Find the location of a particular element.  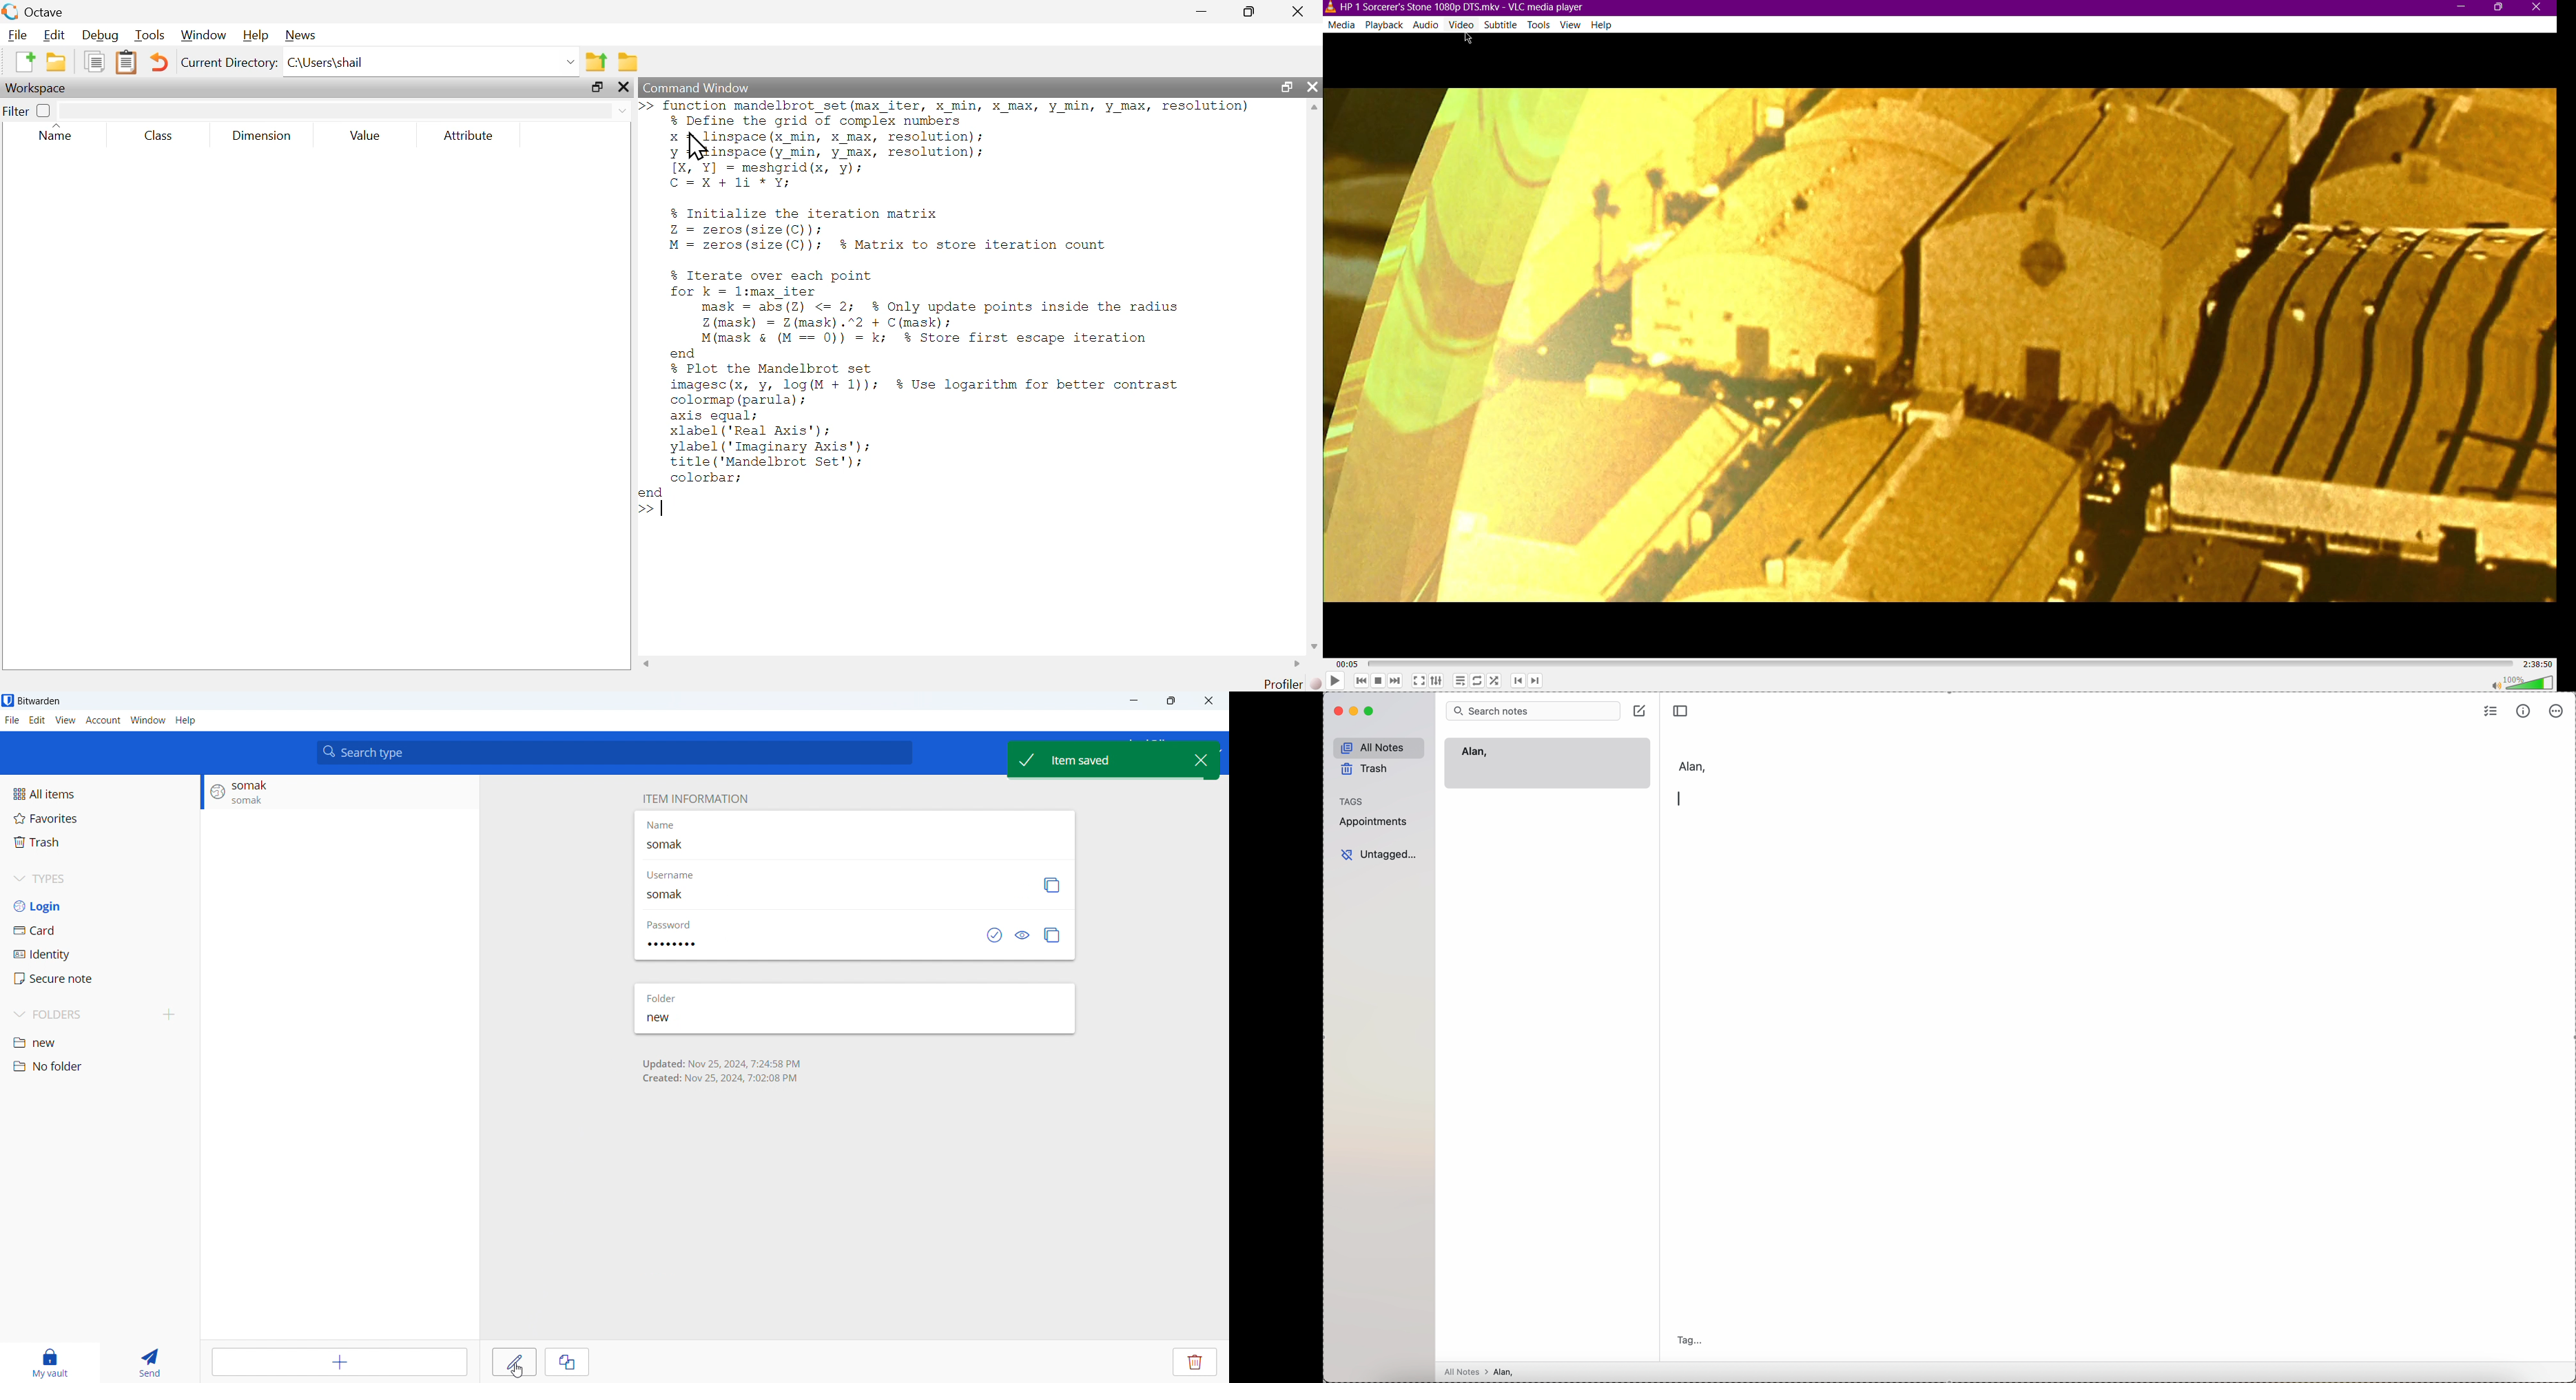

folders is located at coordinates (79, 1015).